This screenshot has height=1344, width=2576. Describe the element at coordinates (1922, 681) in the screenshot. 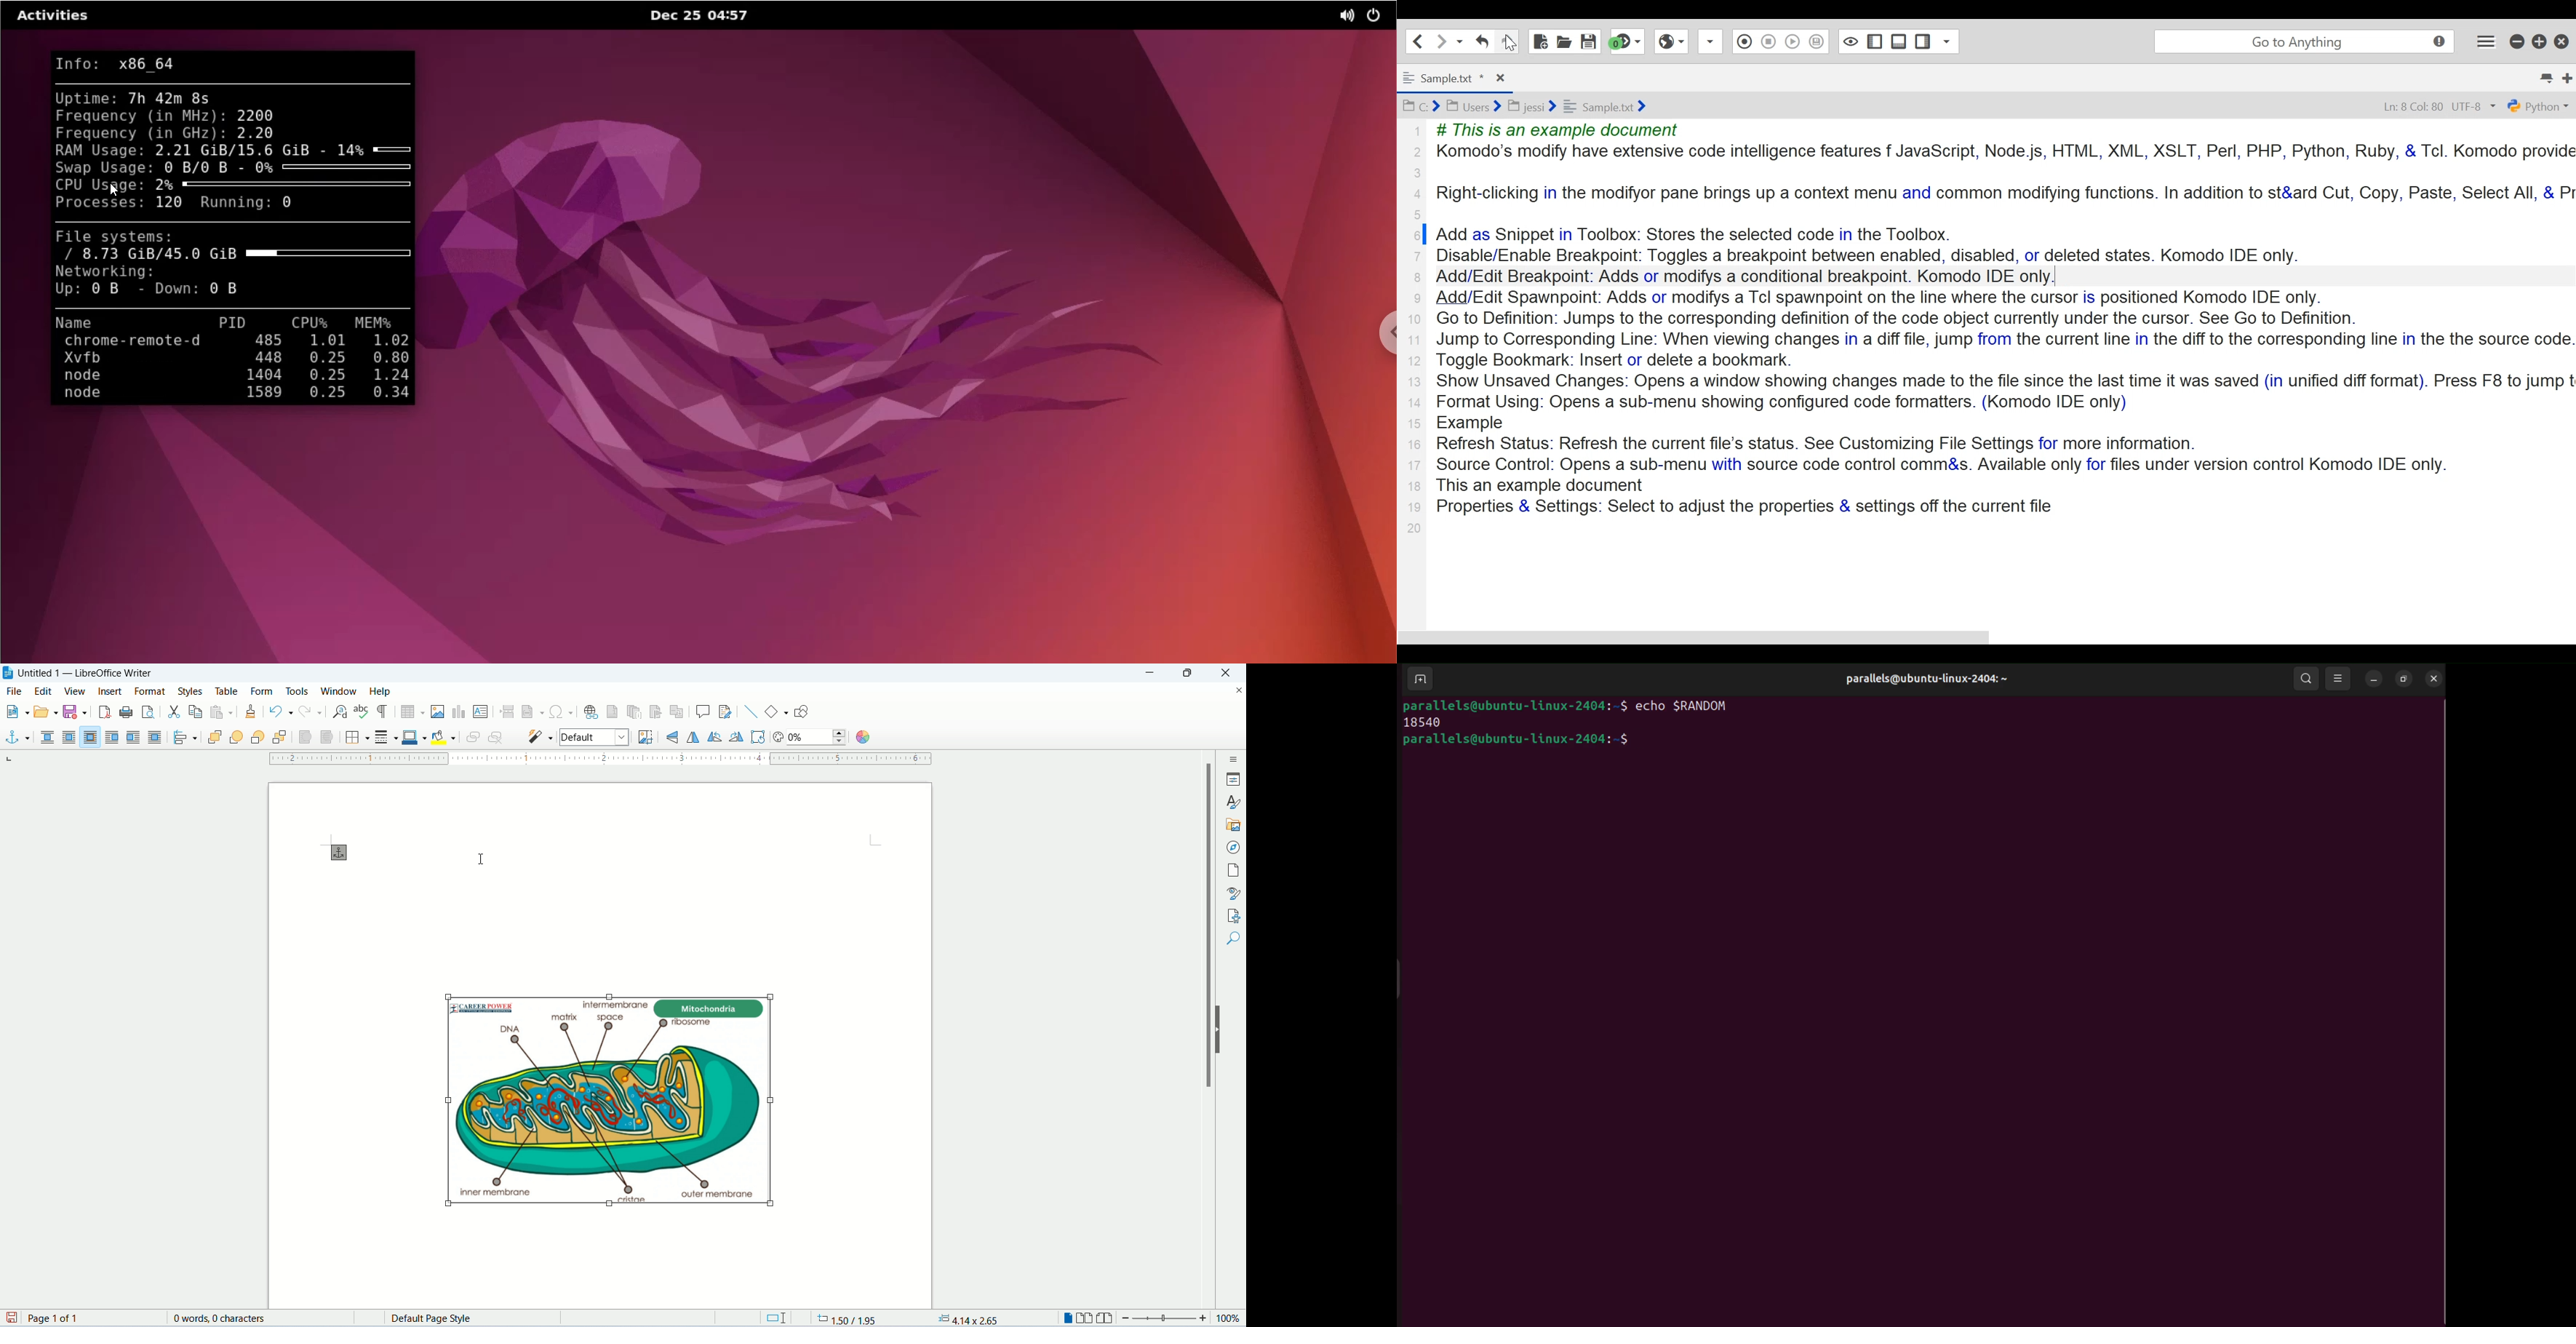

I see `user profile` at that location.